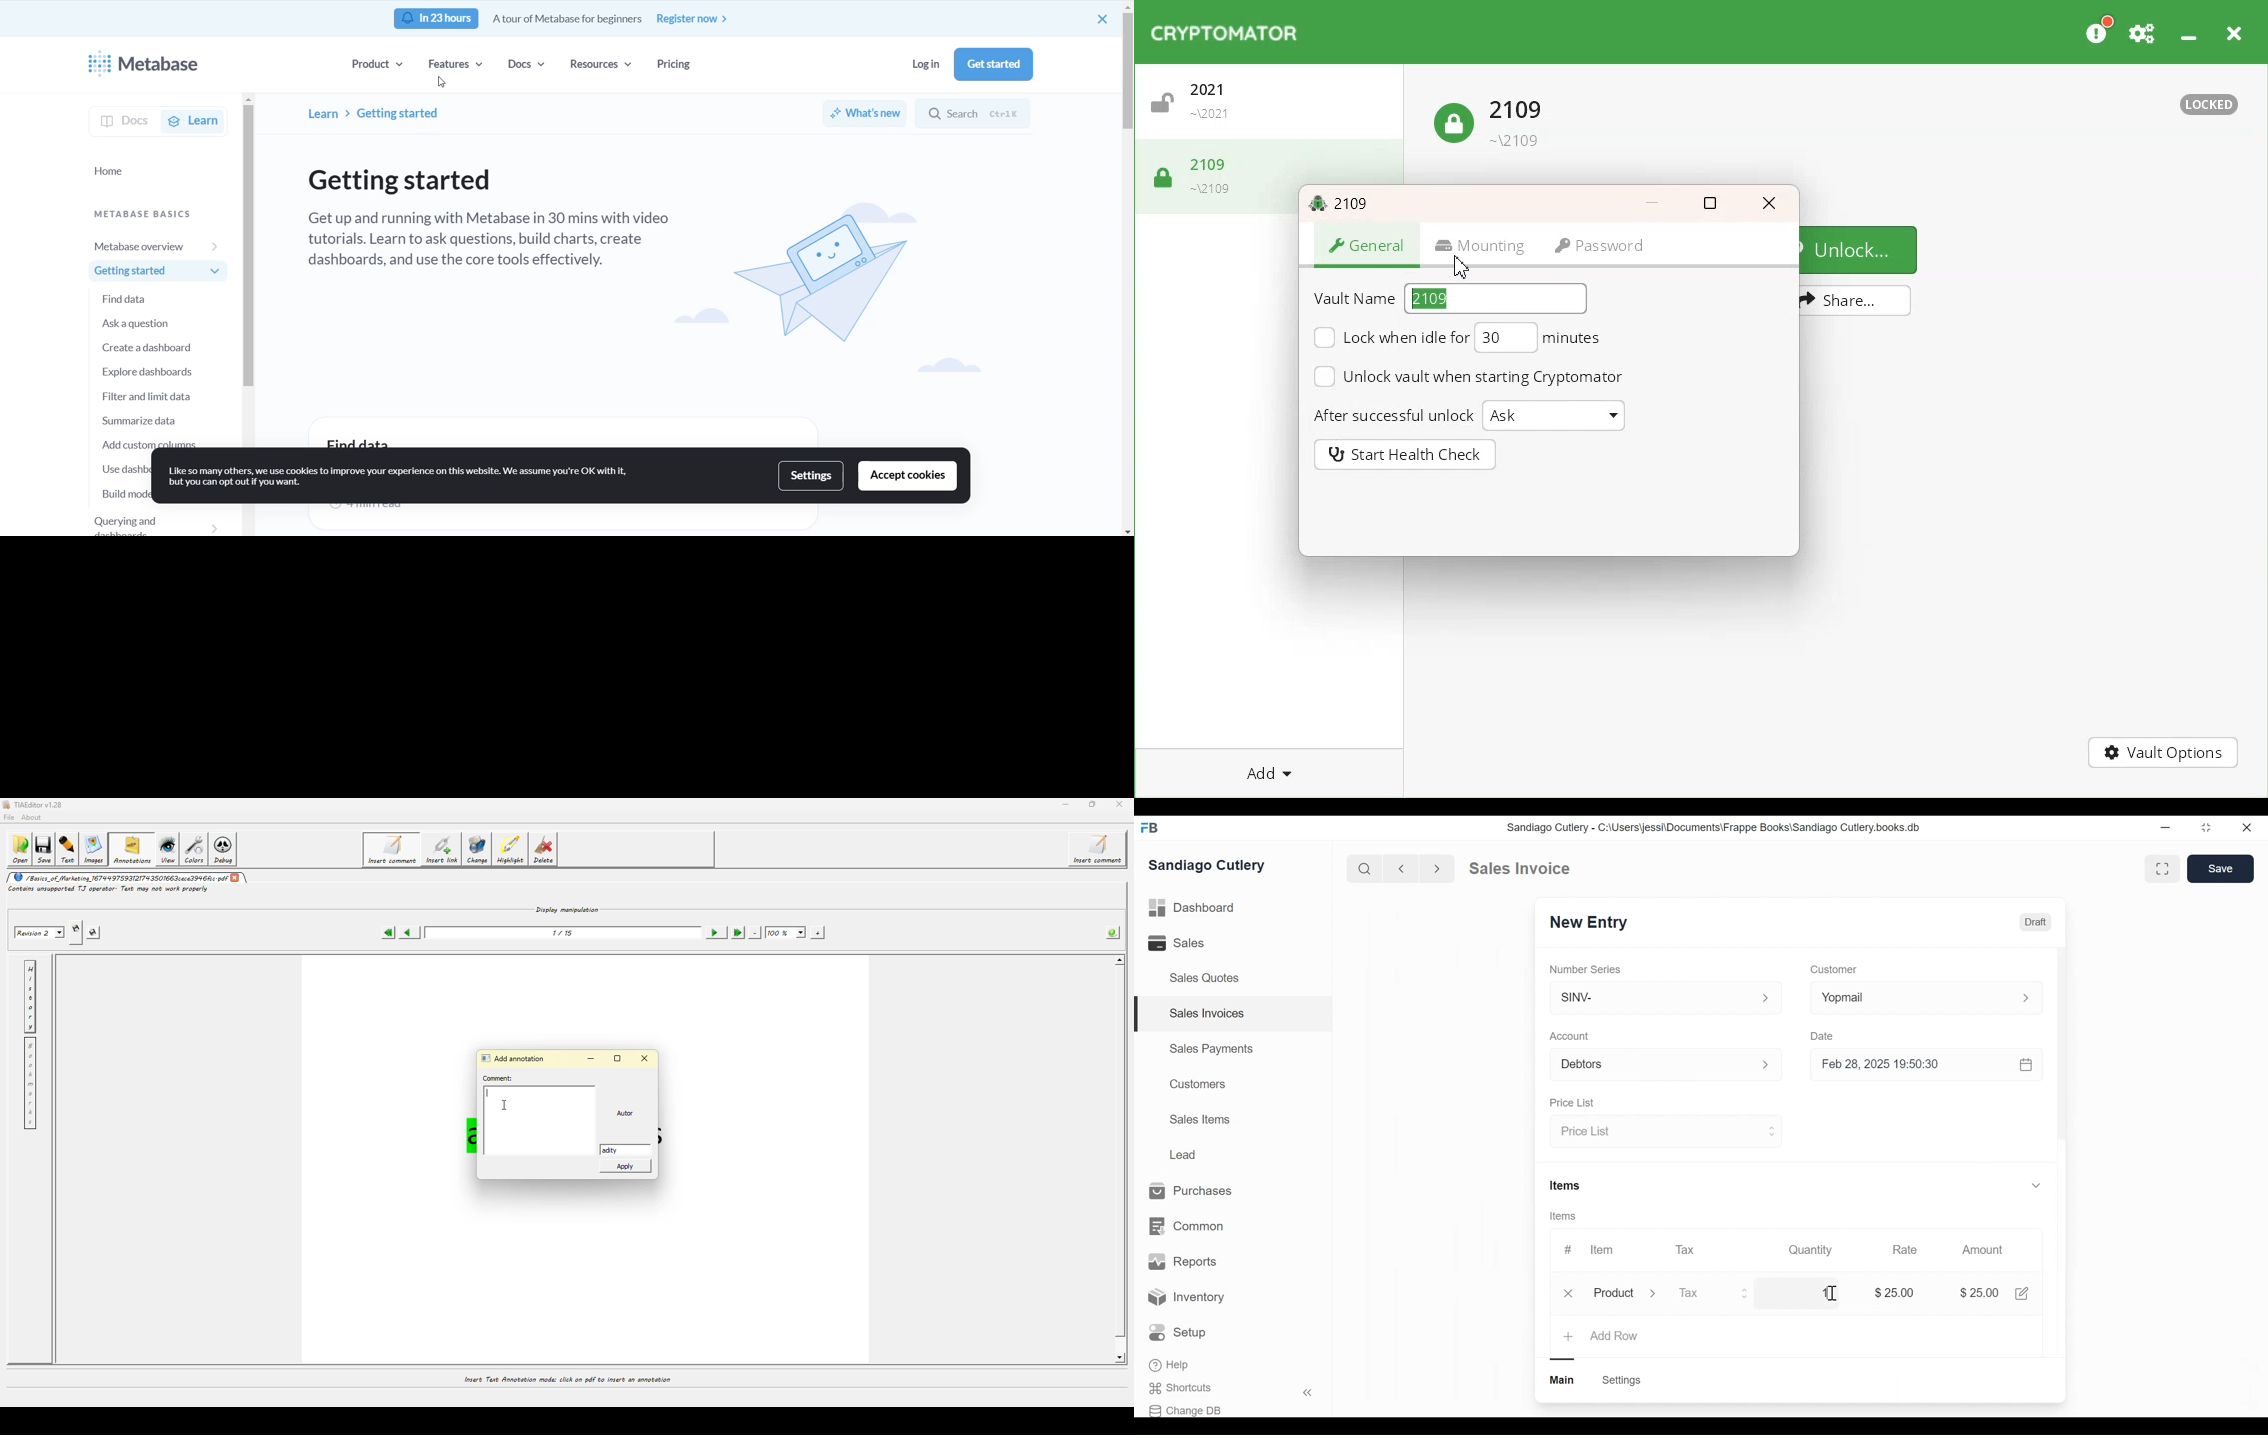 The height and width of the screenshot is (1456, 2268). Describe the element at coordinates (1178, 943) in the screenshot. I see `Sales` at that location.